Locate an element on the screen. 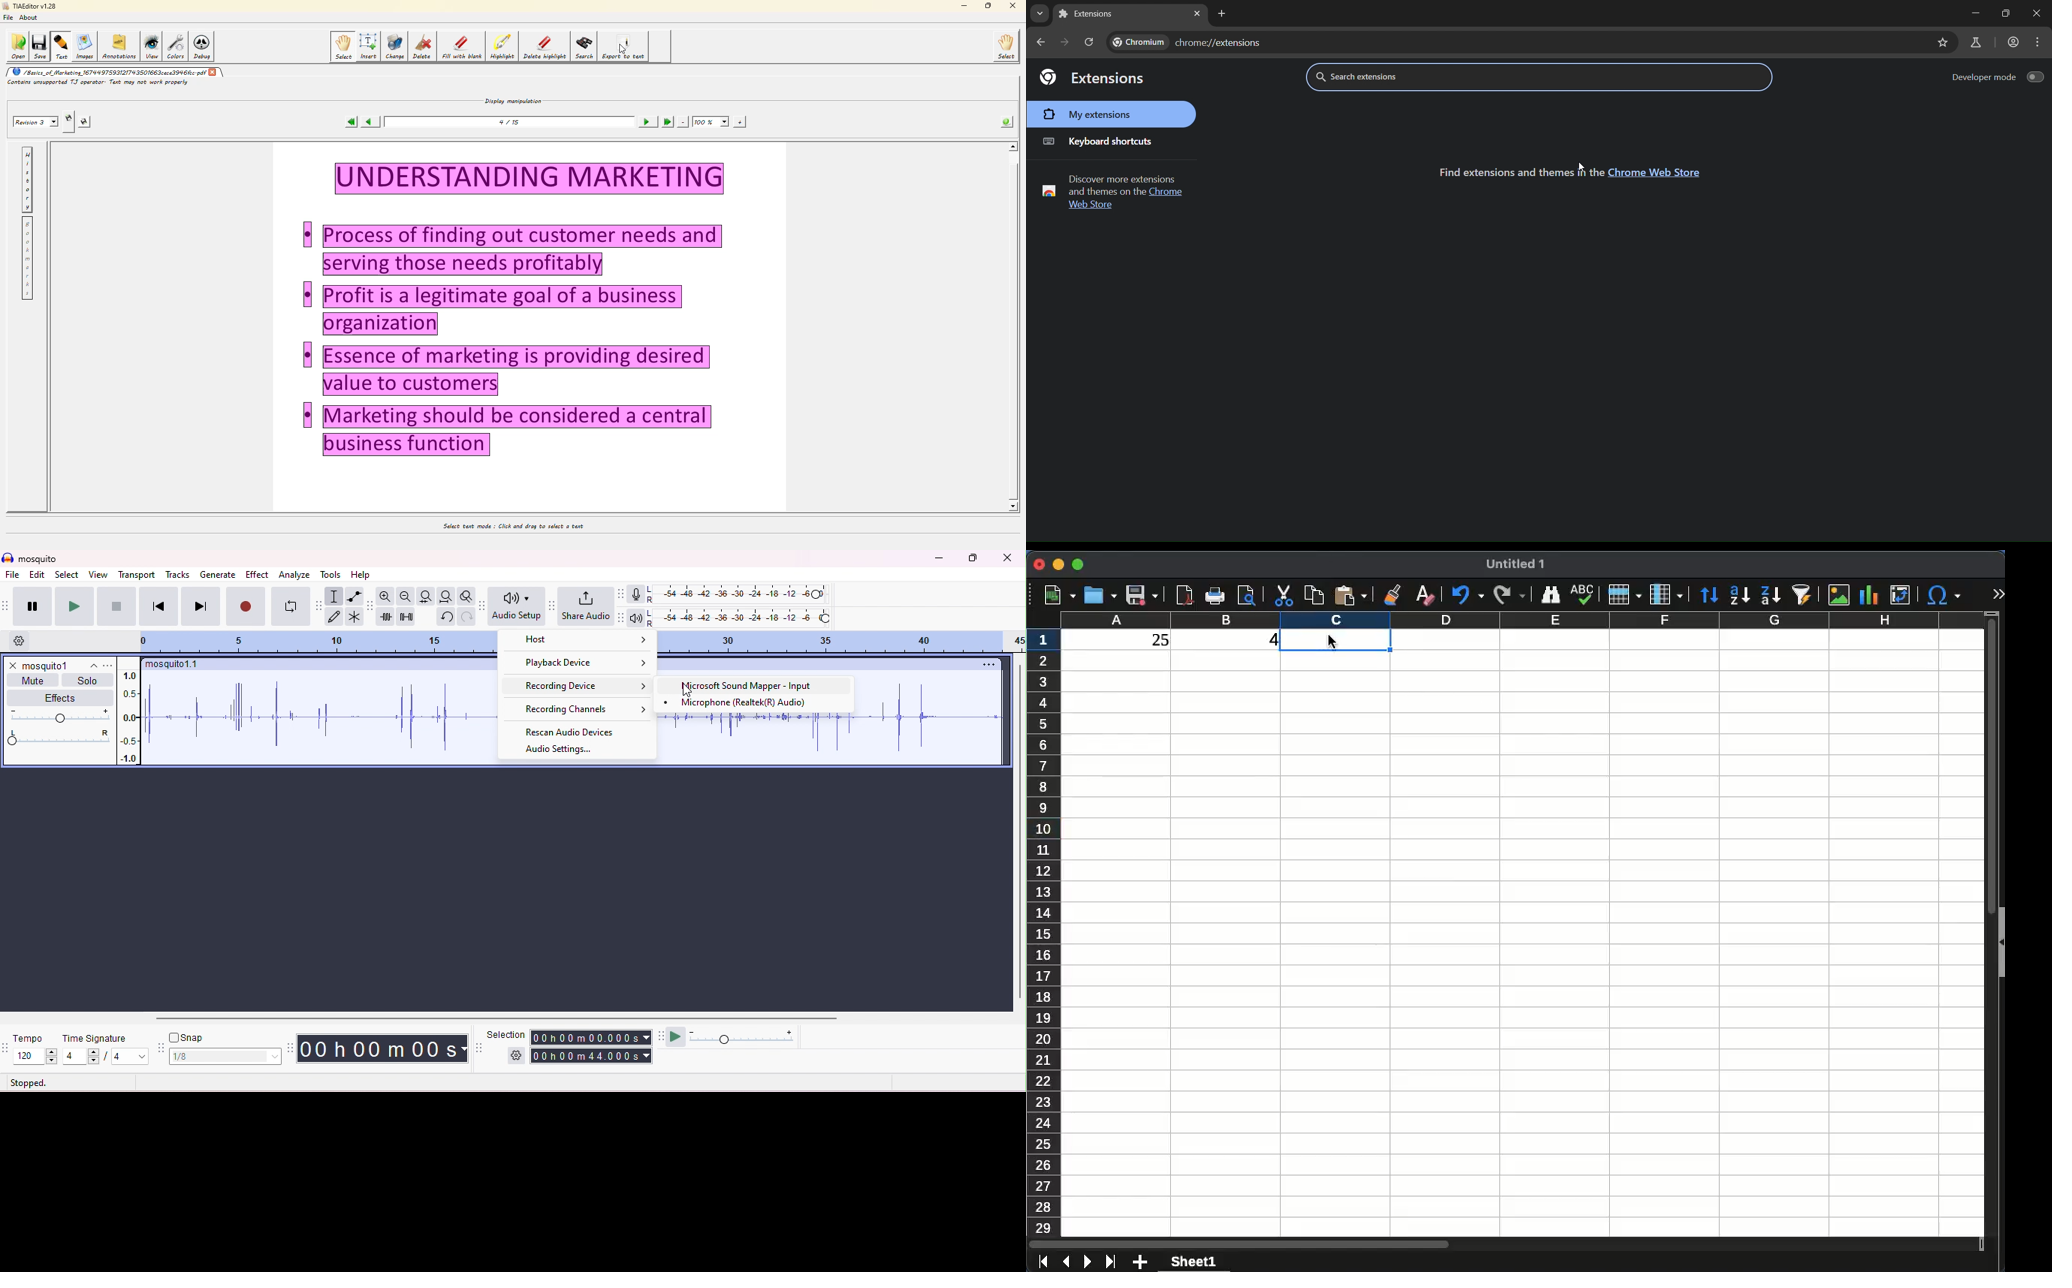 Image resolution: width=2072 pixels, height=1288 pixels. toggle zoom is located at coordinates (466, 595).